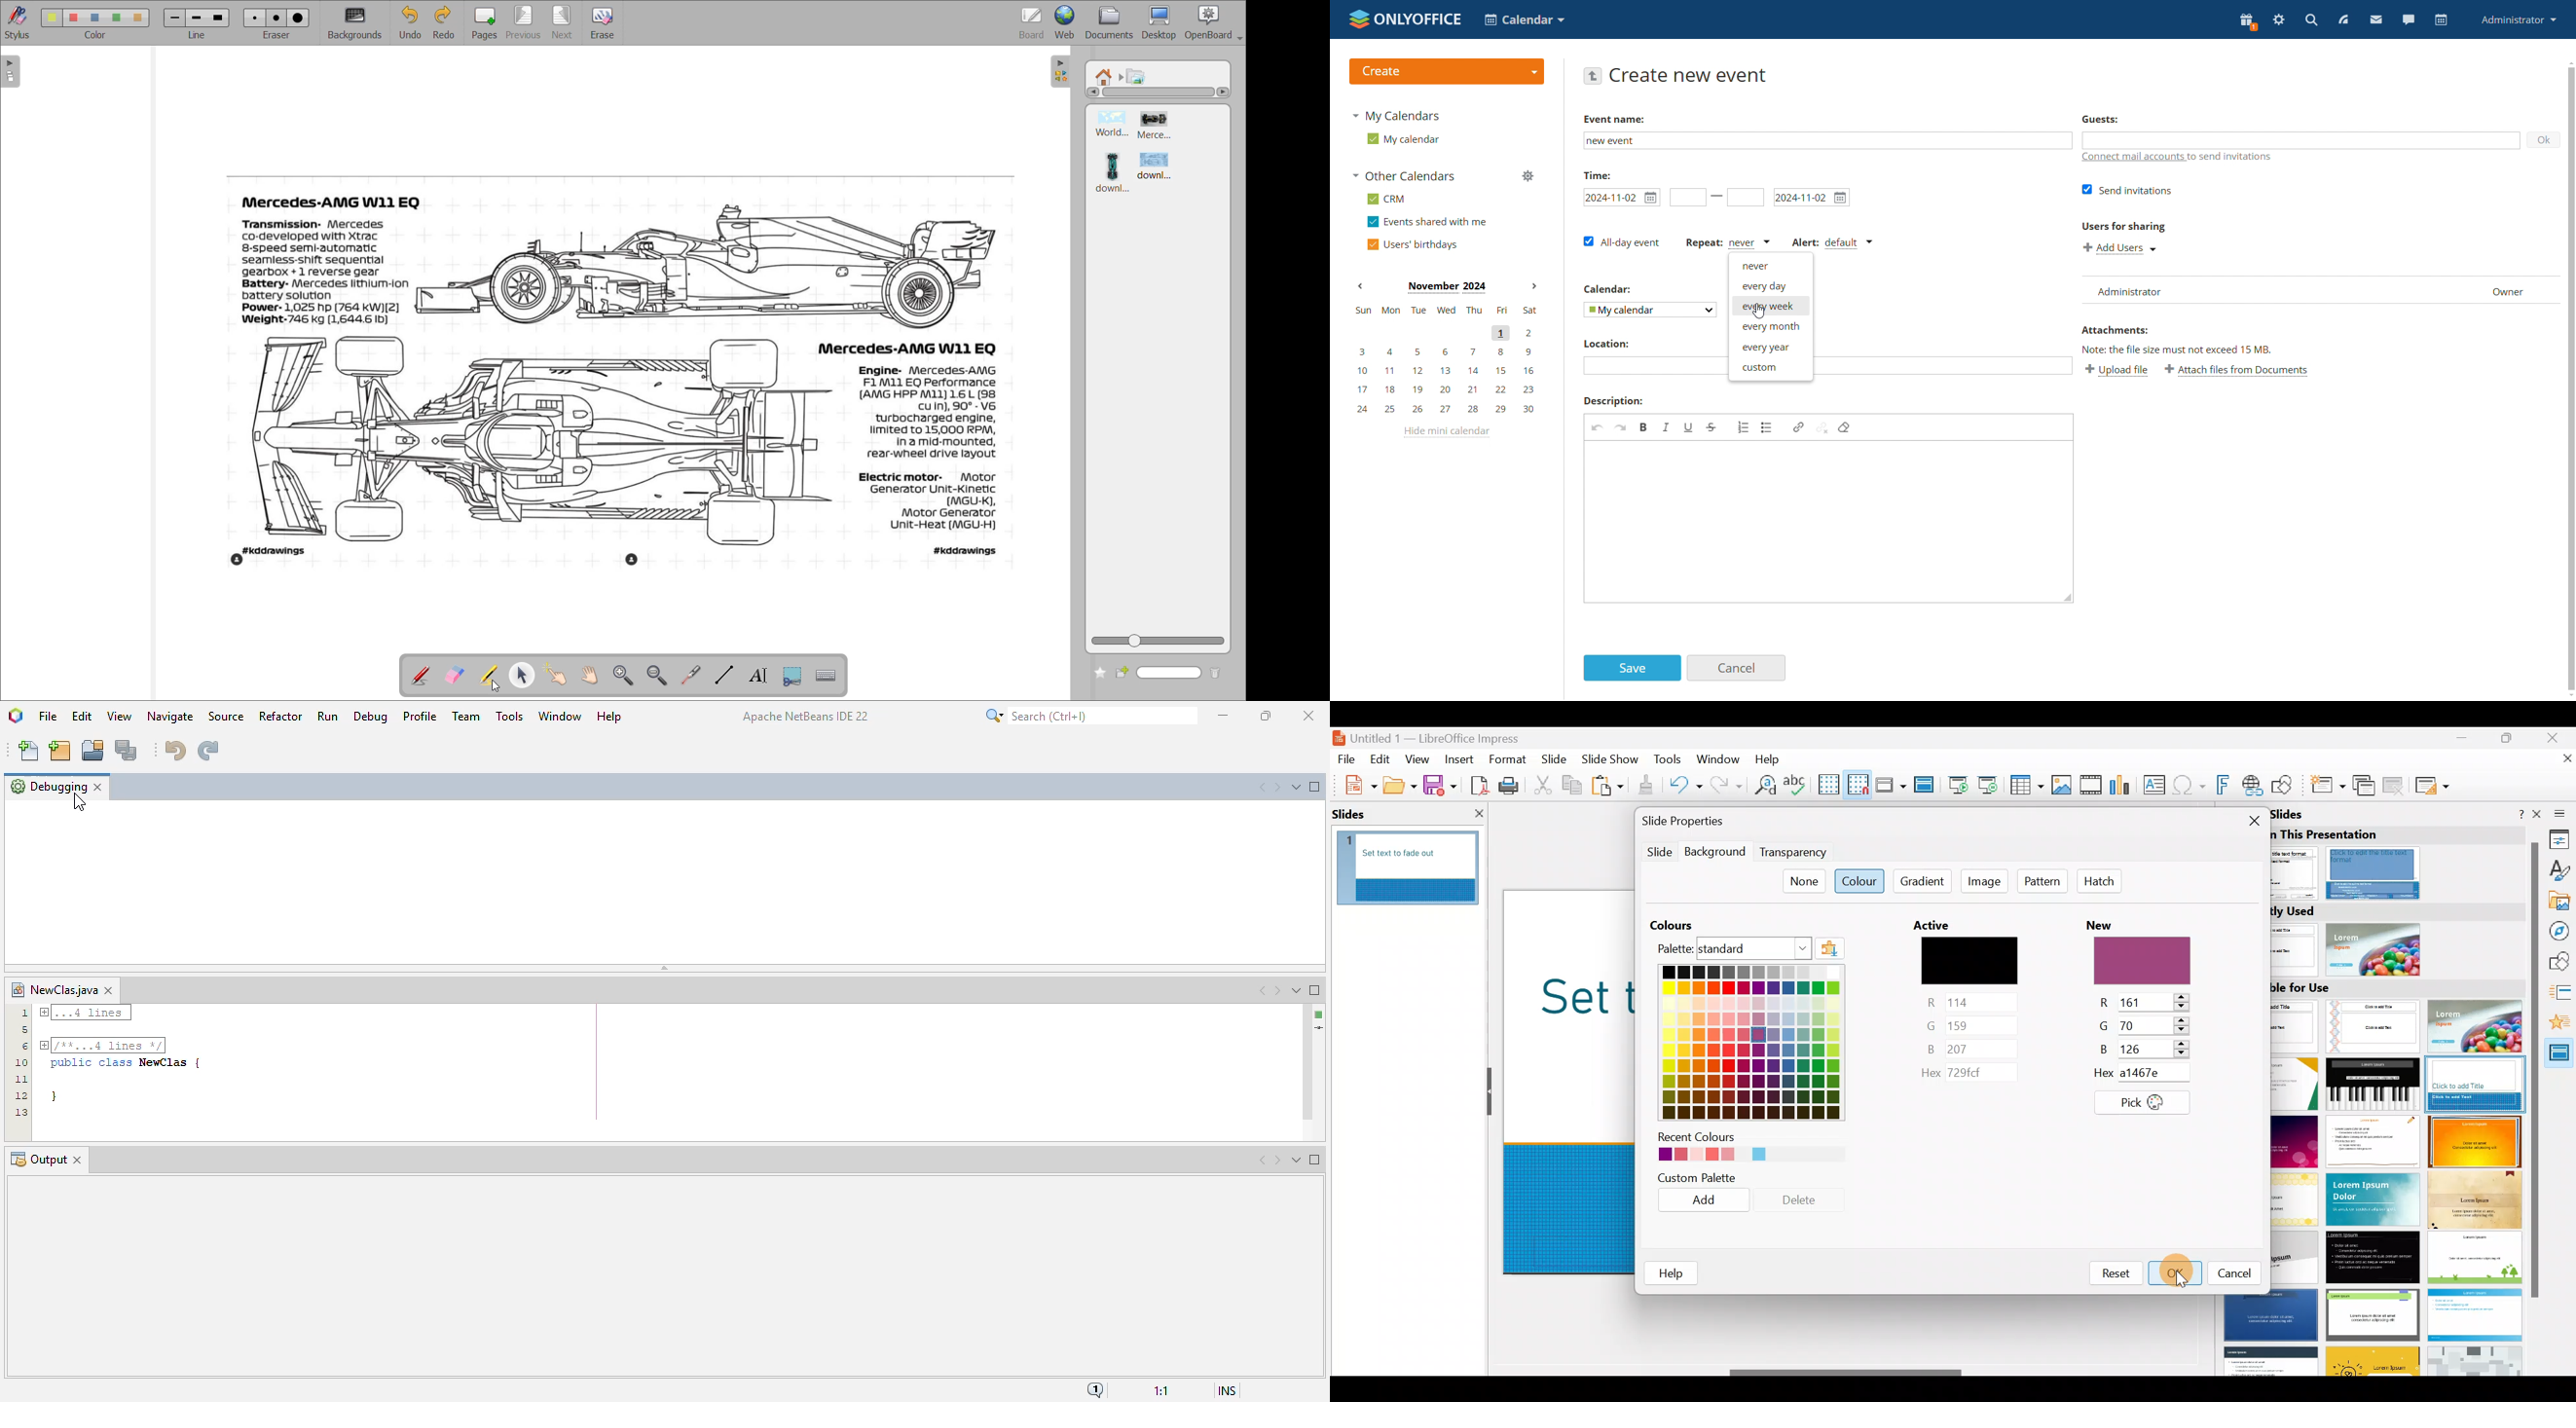 Image resolution: width=2576 pixels, height=1428 pixels. I want to click on preview, so click(2142, 963).